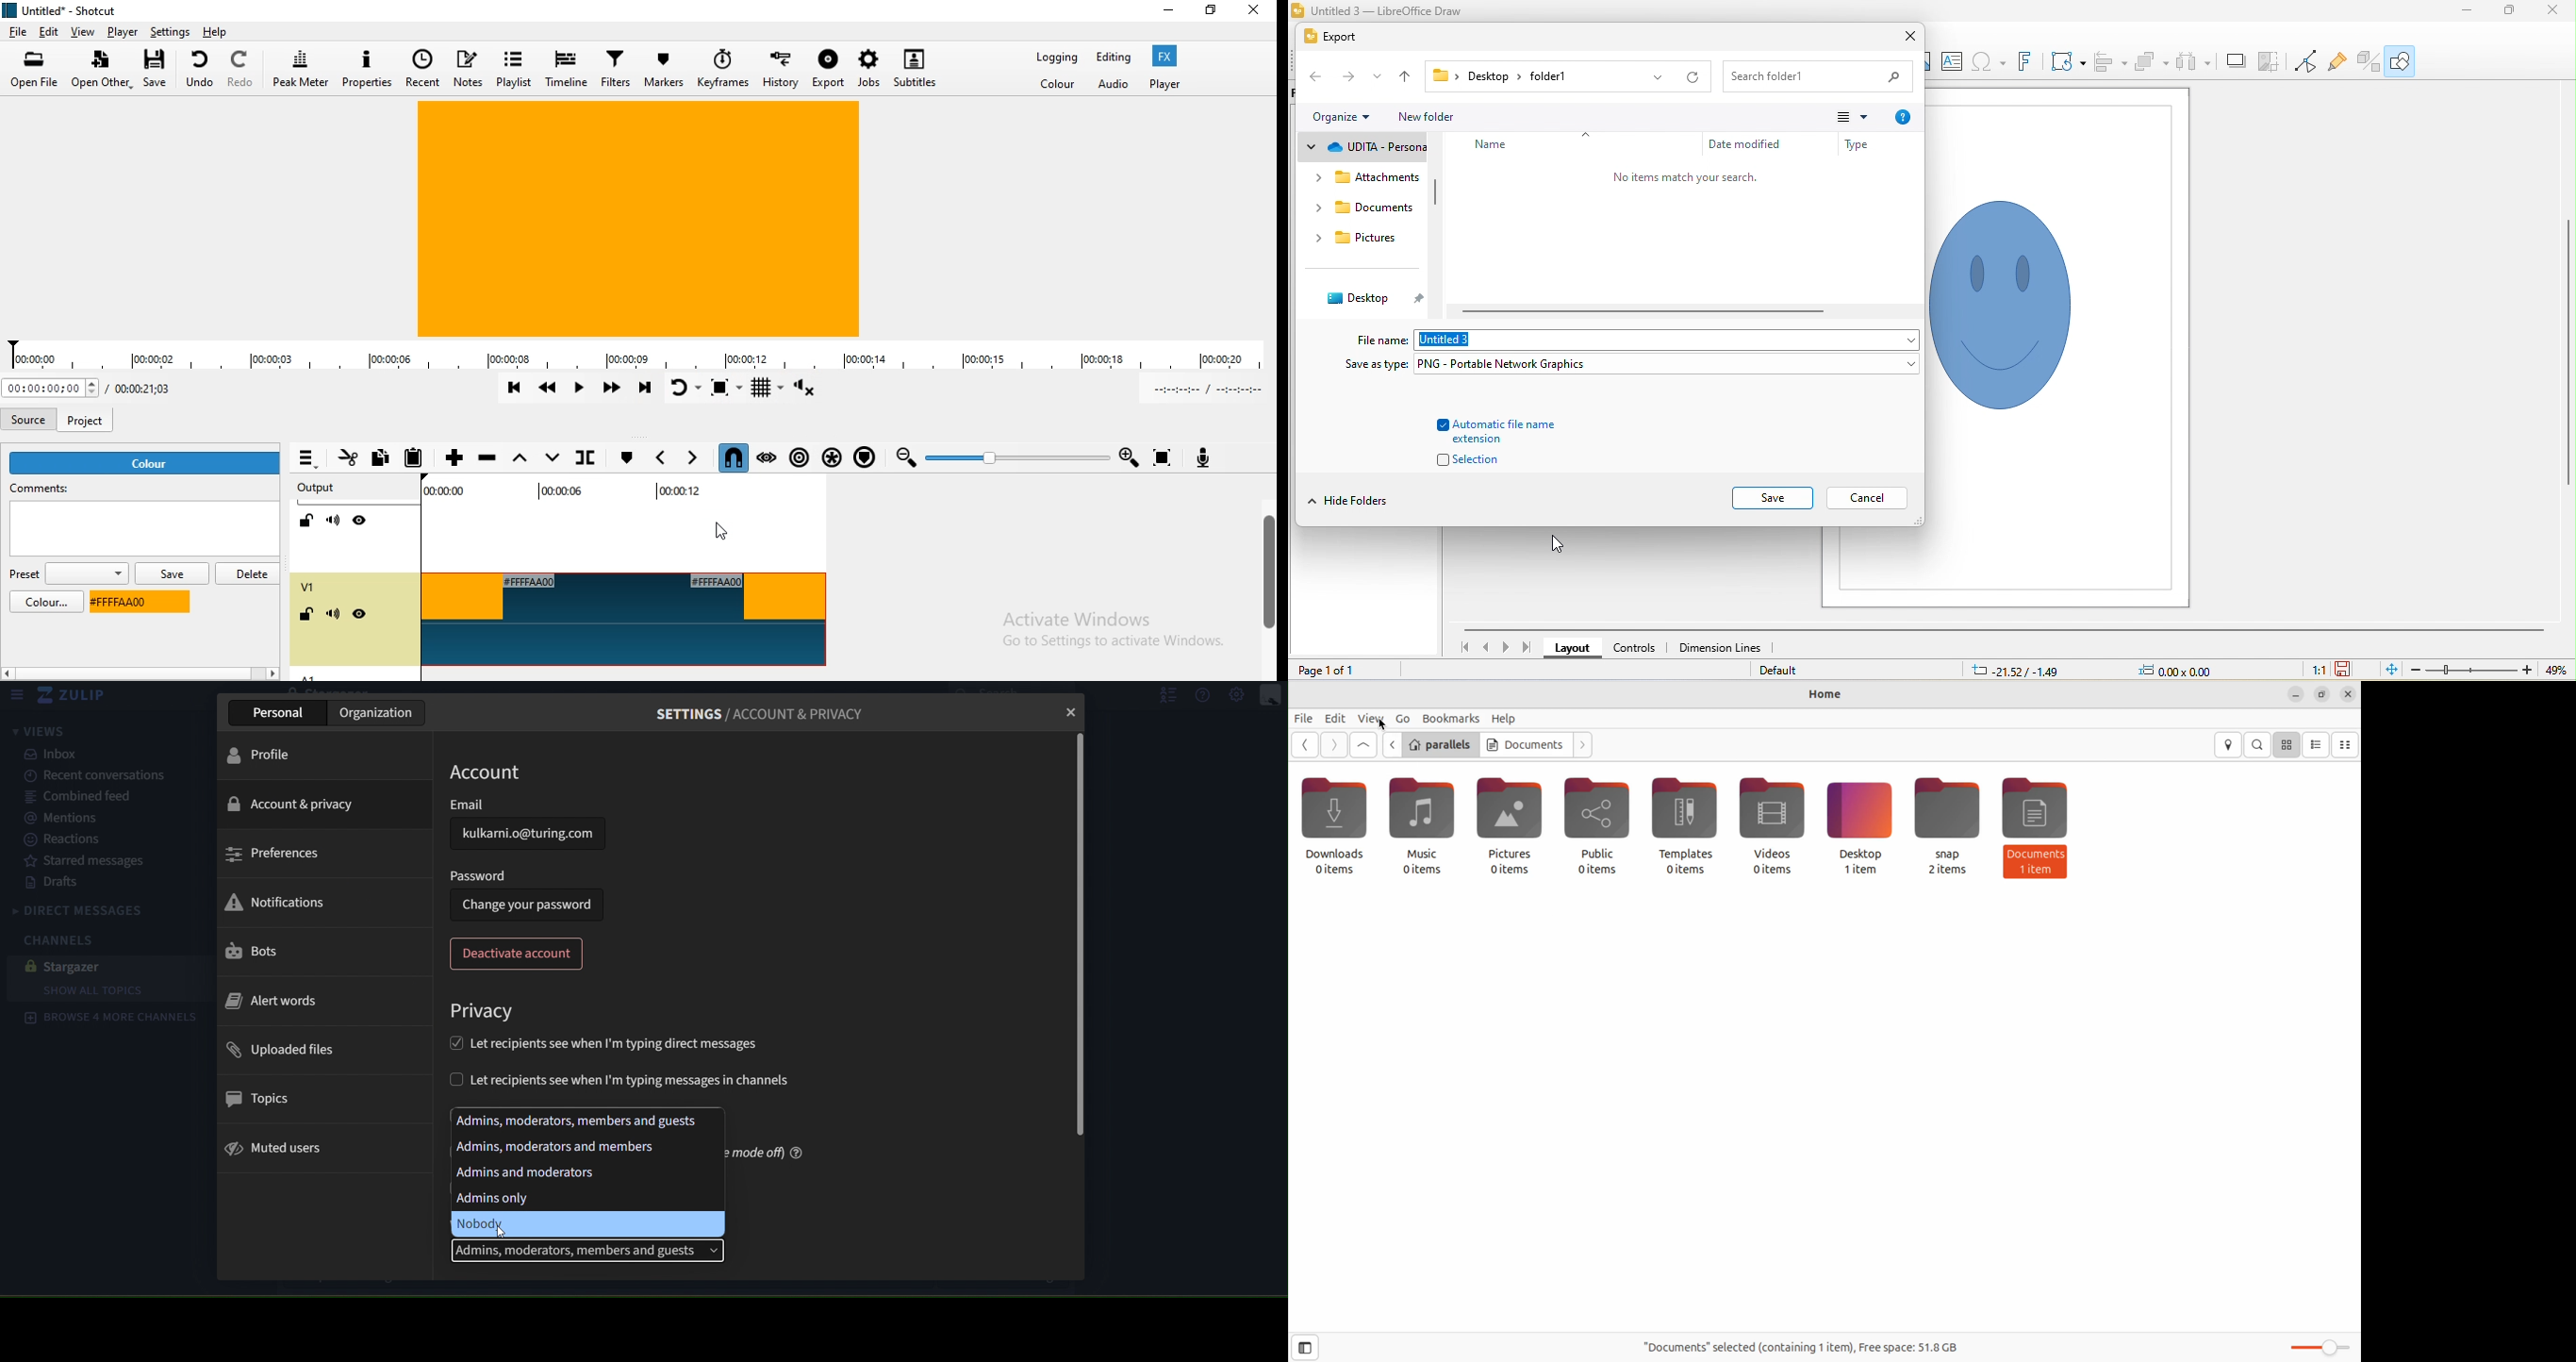 The width and height of the screenshot is (2576, 1372). Describe the element at coordinates (55, 754) in the screenshot. I see `inbox` at that location.